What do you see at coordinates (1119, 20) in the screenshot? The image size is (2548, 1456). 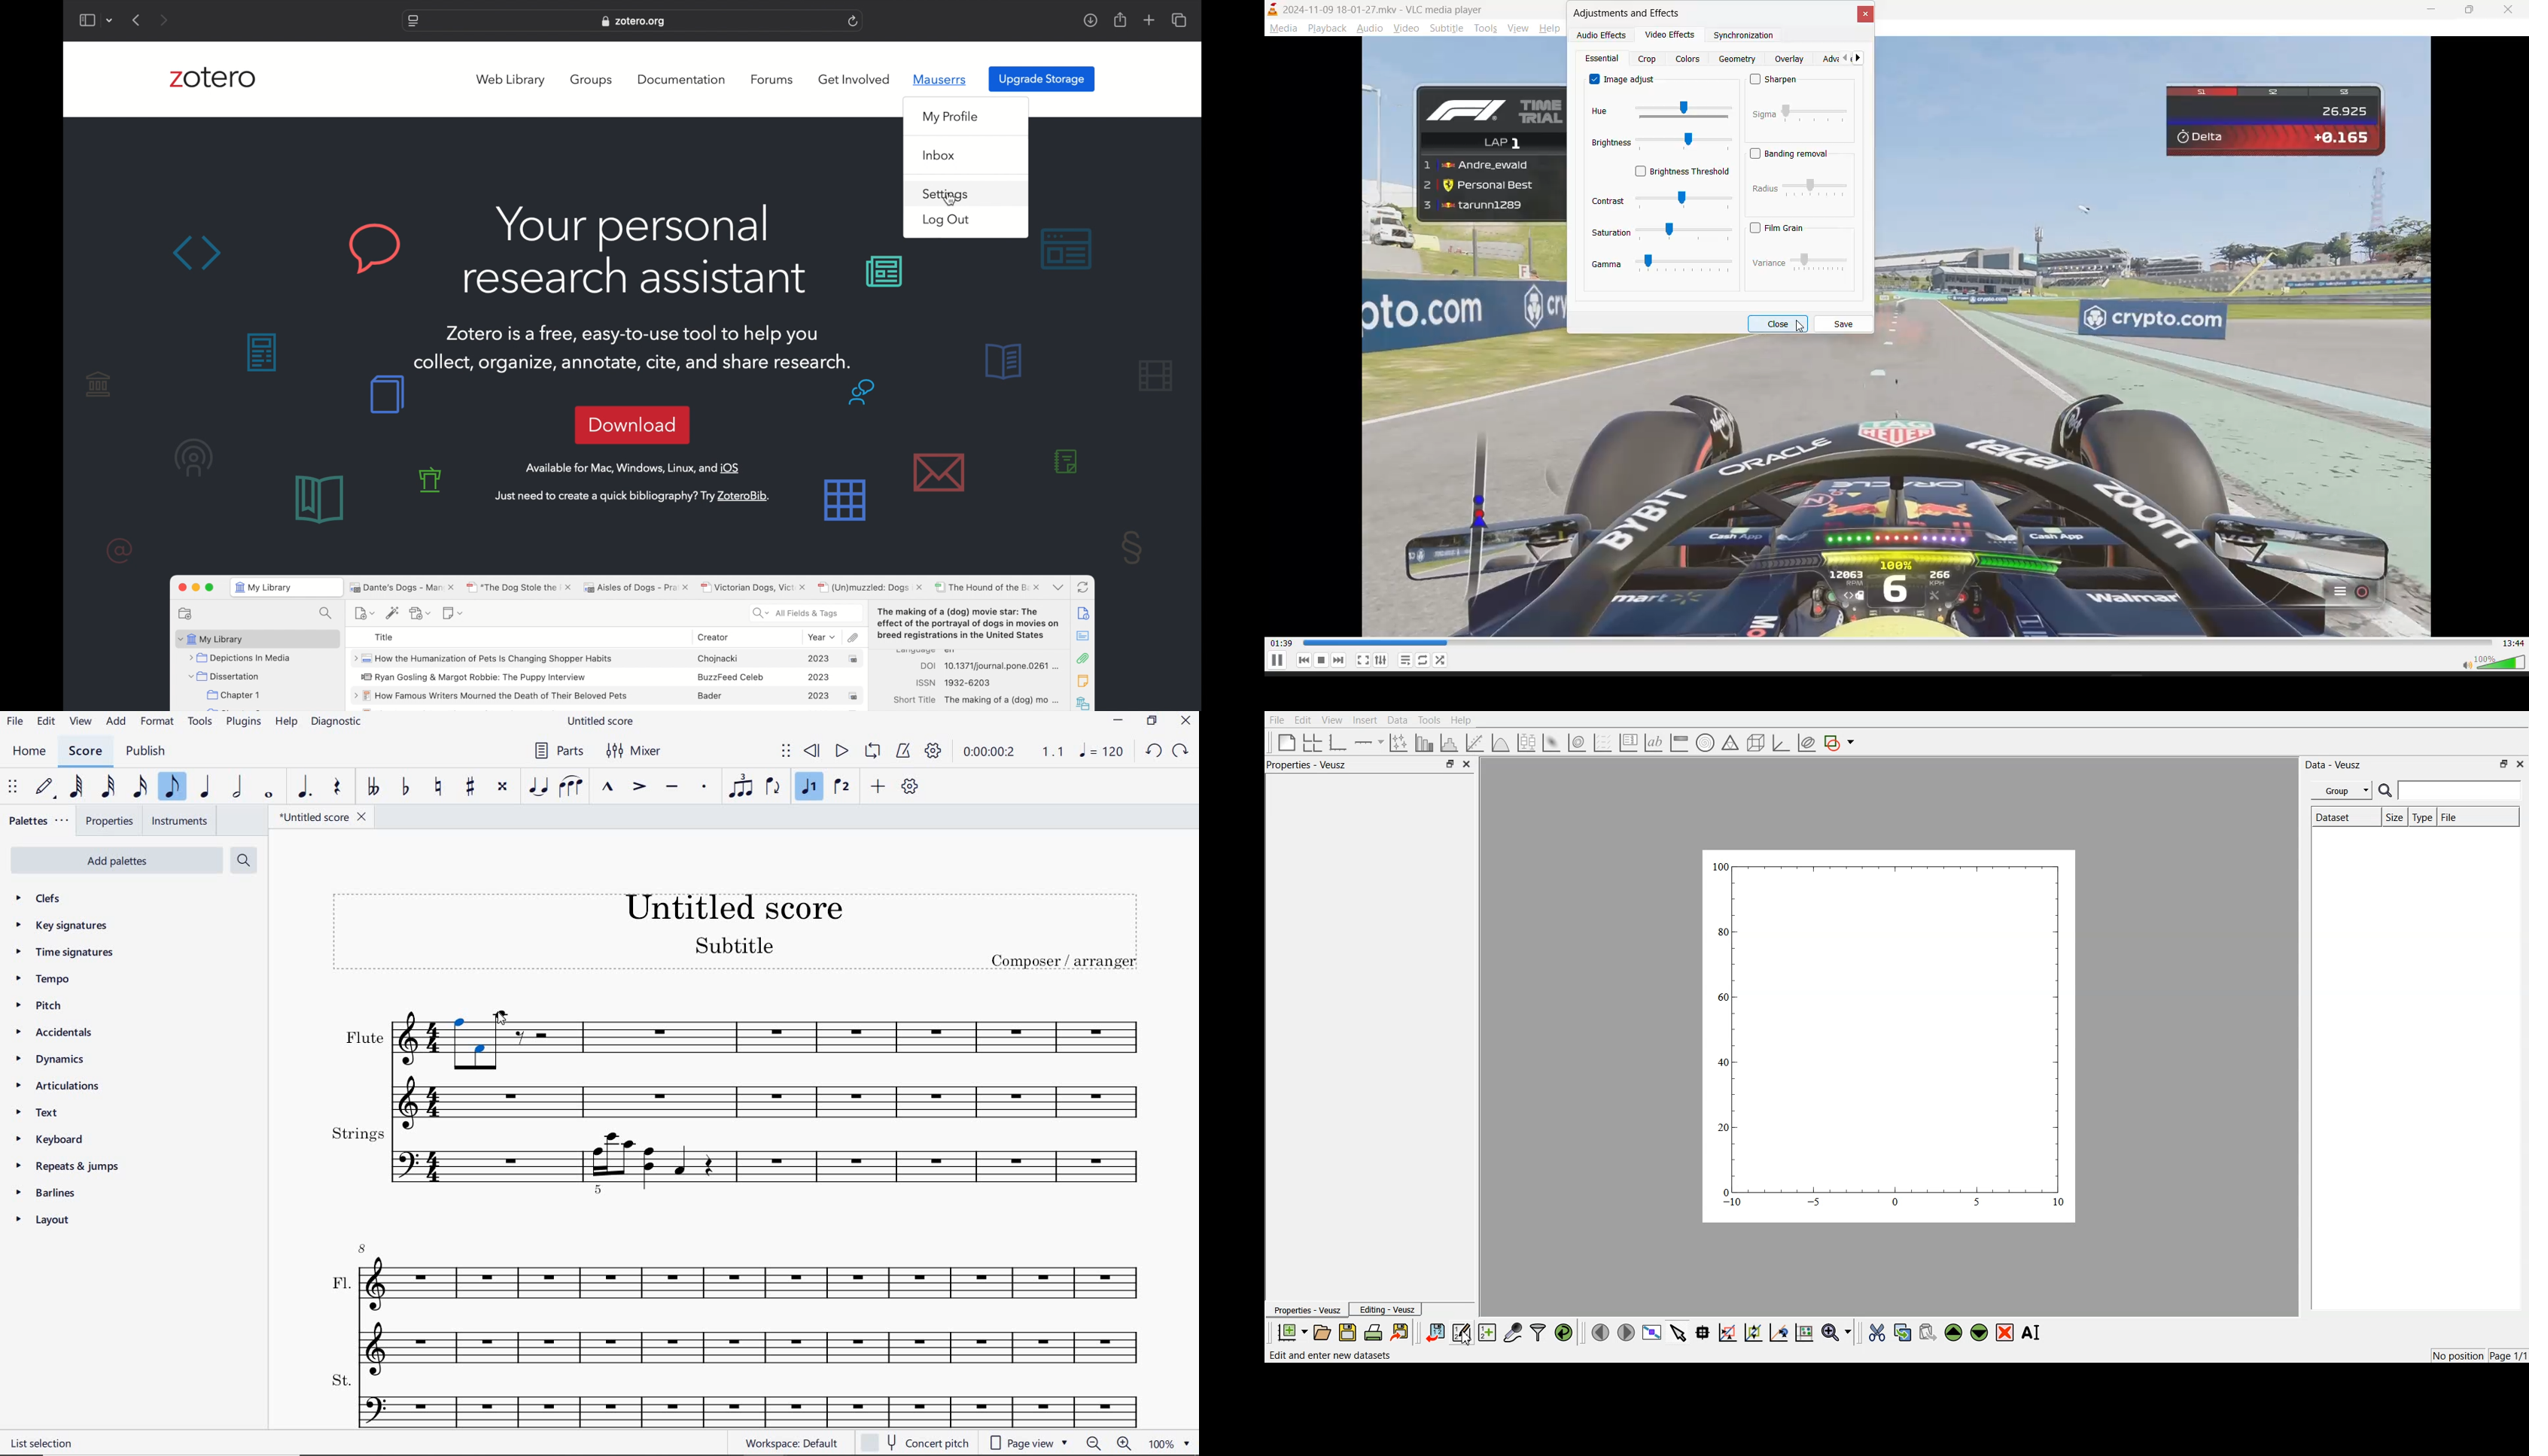 I see `share` at bounding box center [1119, 20].